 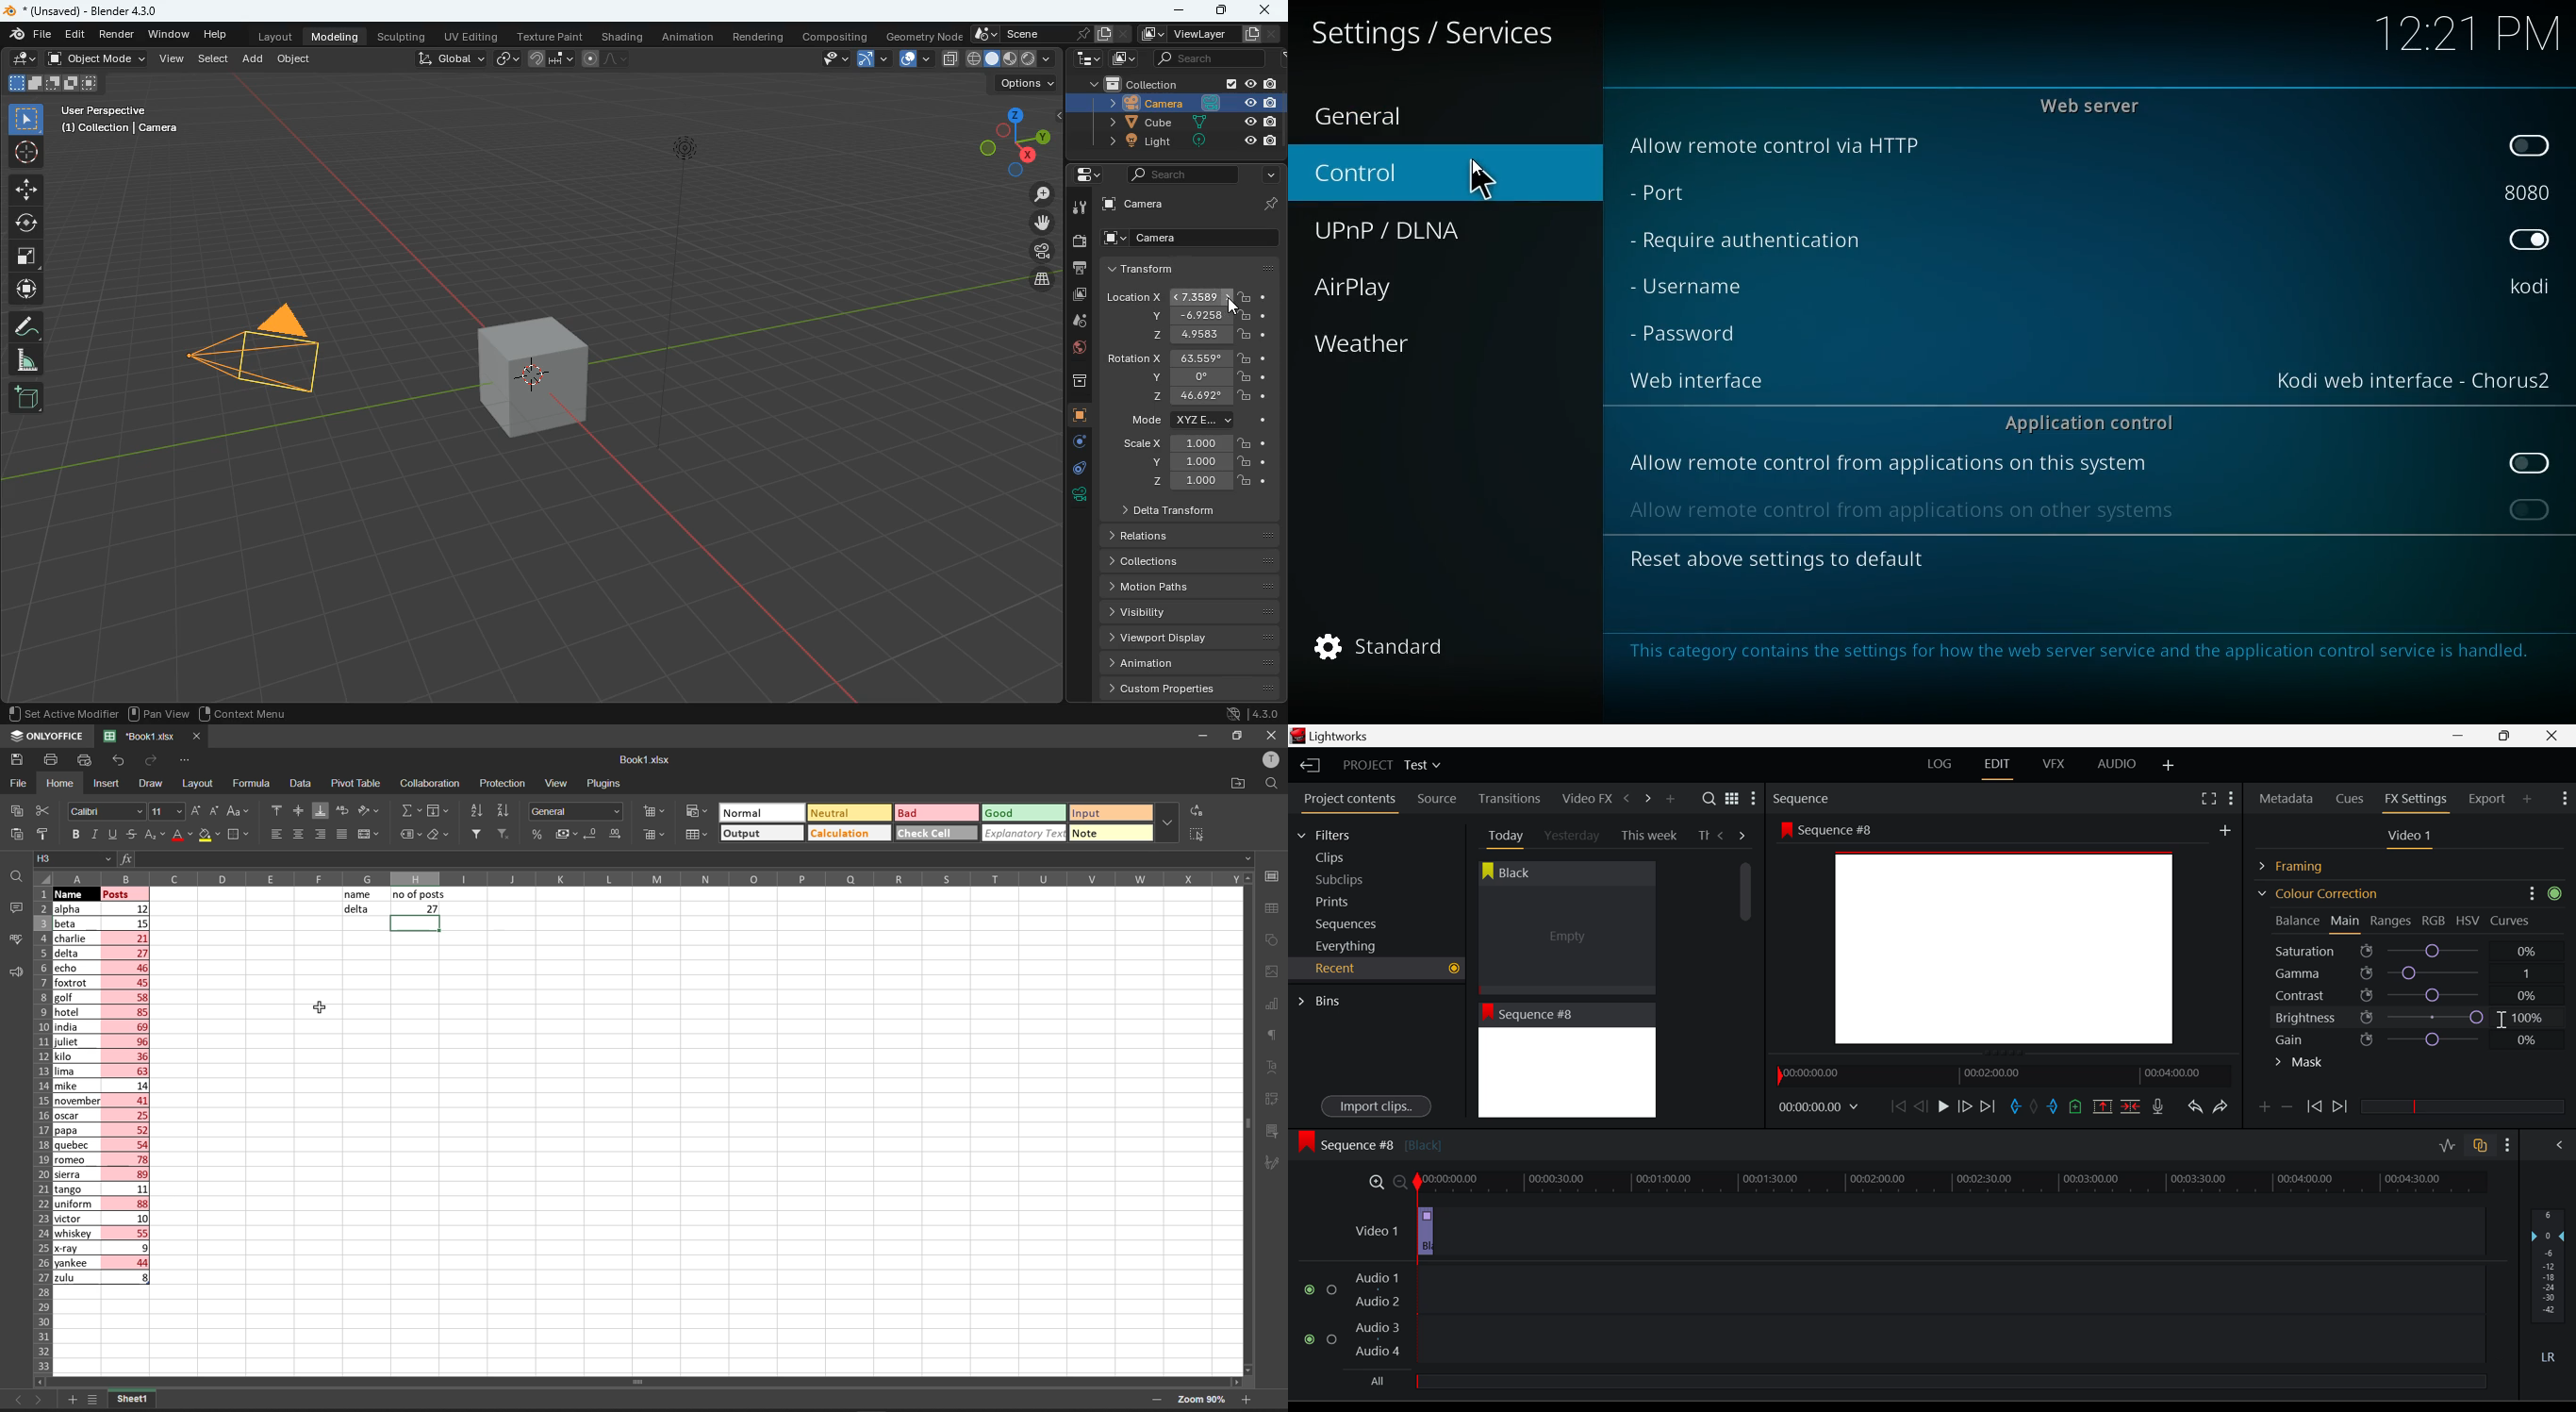 What do you see at coordinates (2416, 800) in the screenshot?
I see `FX Settings Panel Open` at bounding box center [2416, 800].